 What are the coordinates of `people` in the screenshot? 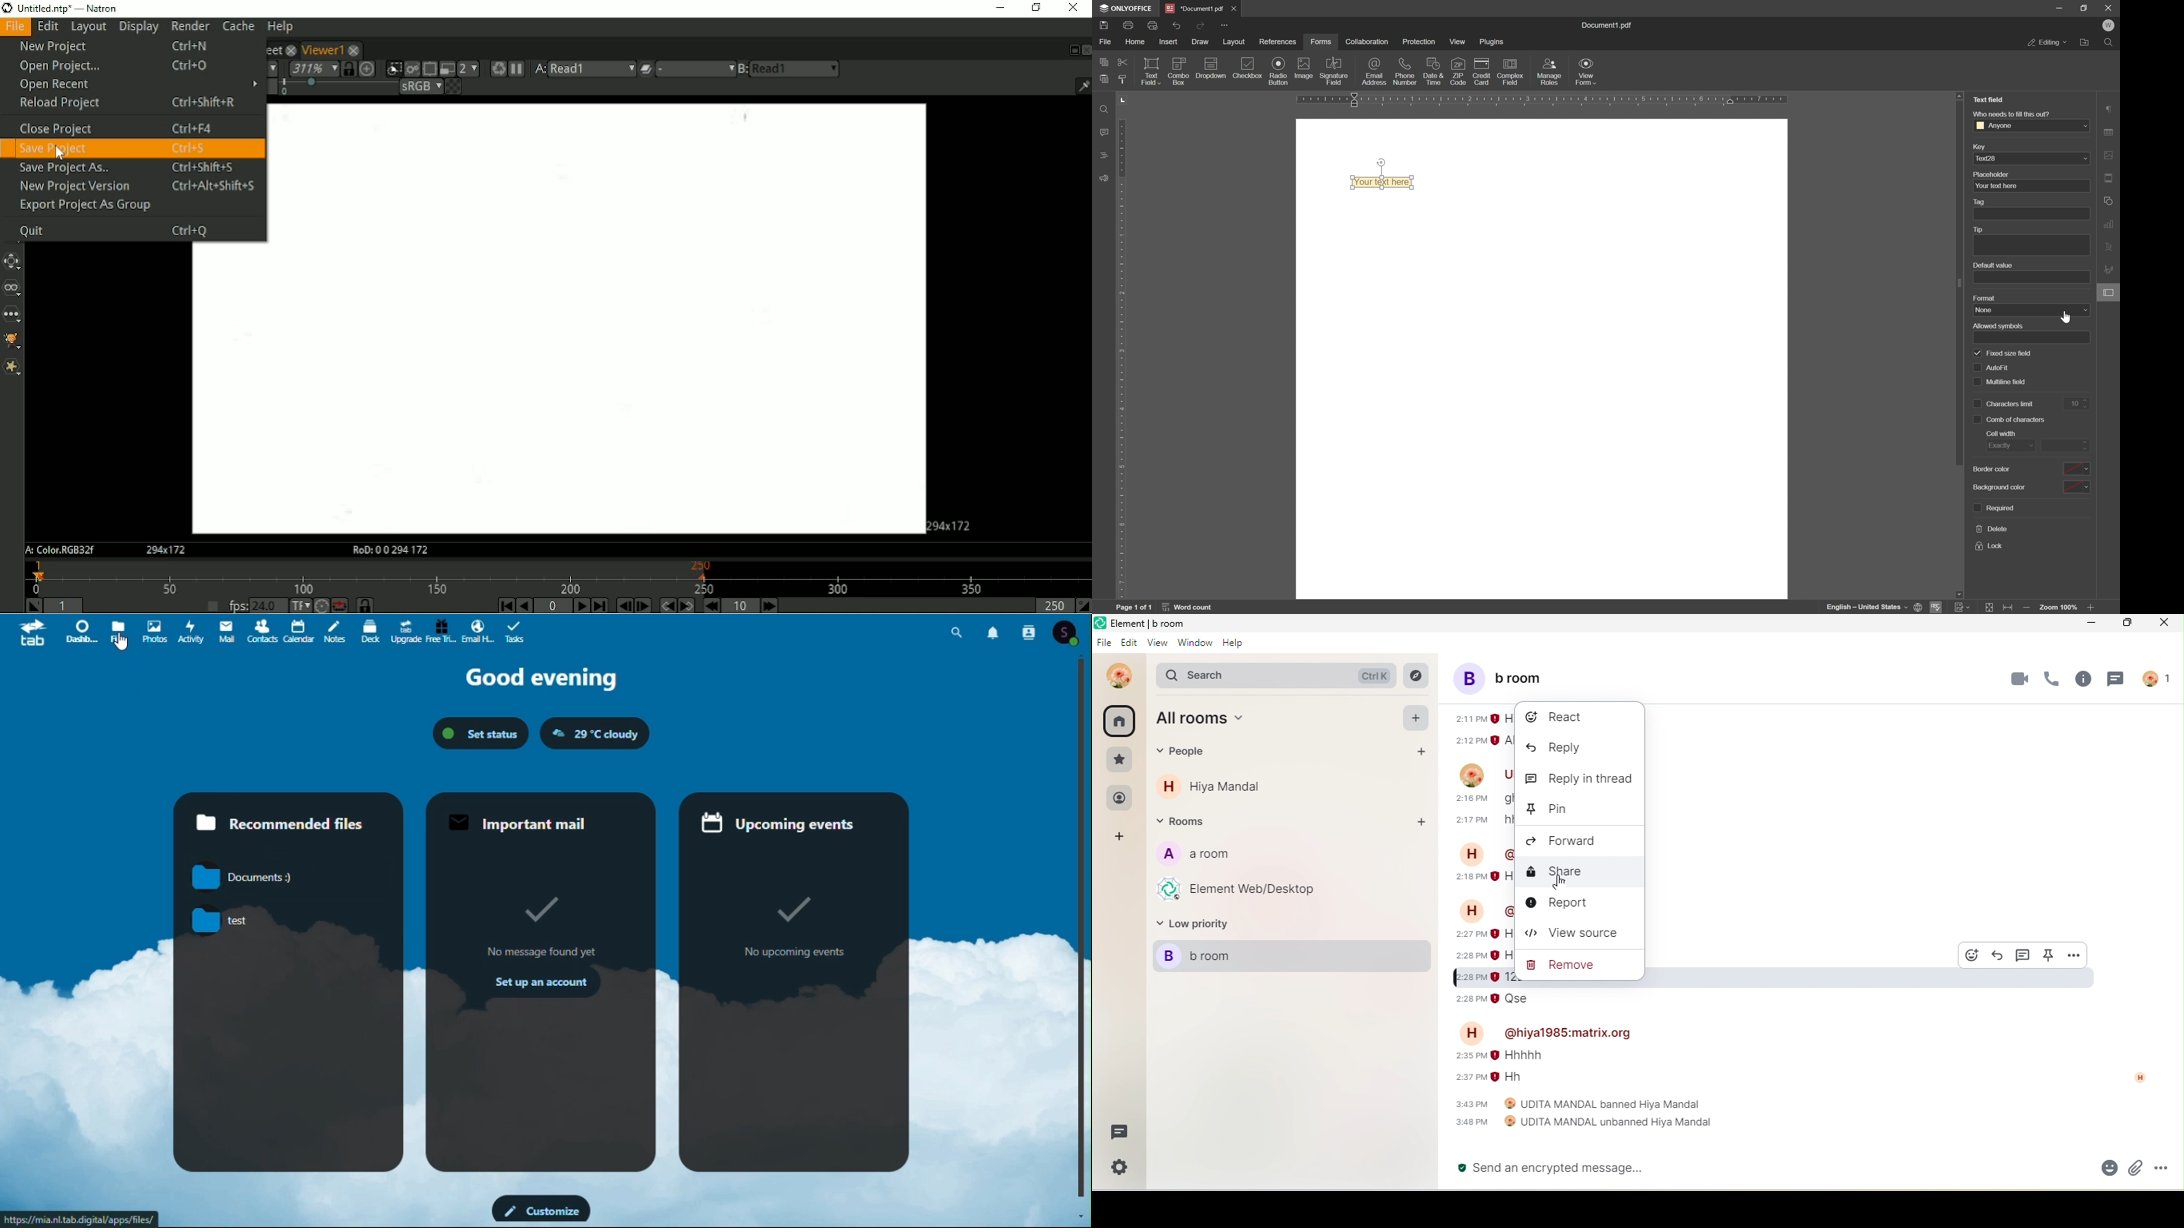 It's located at (1190, 755).